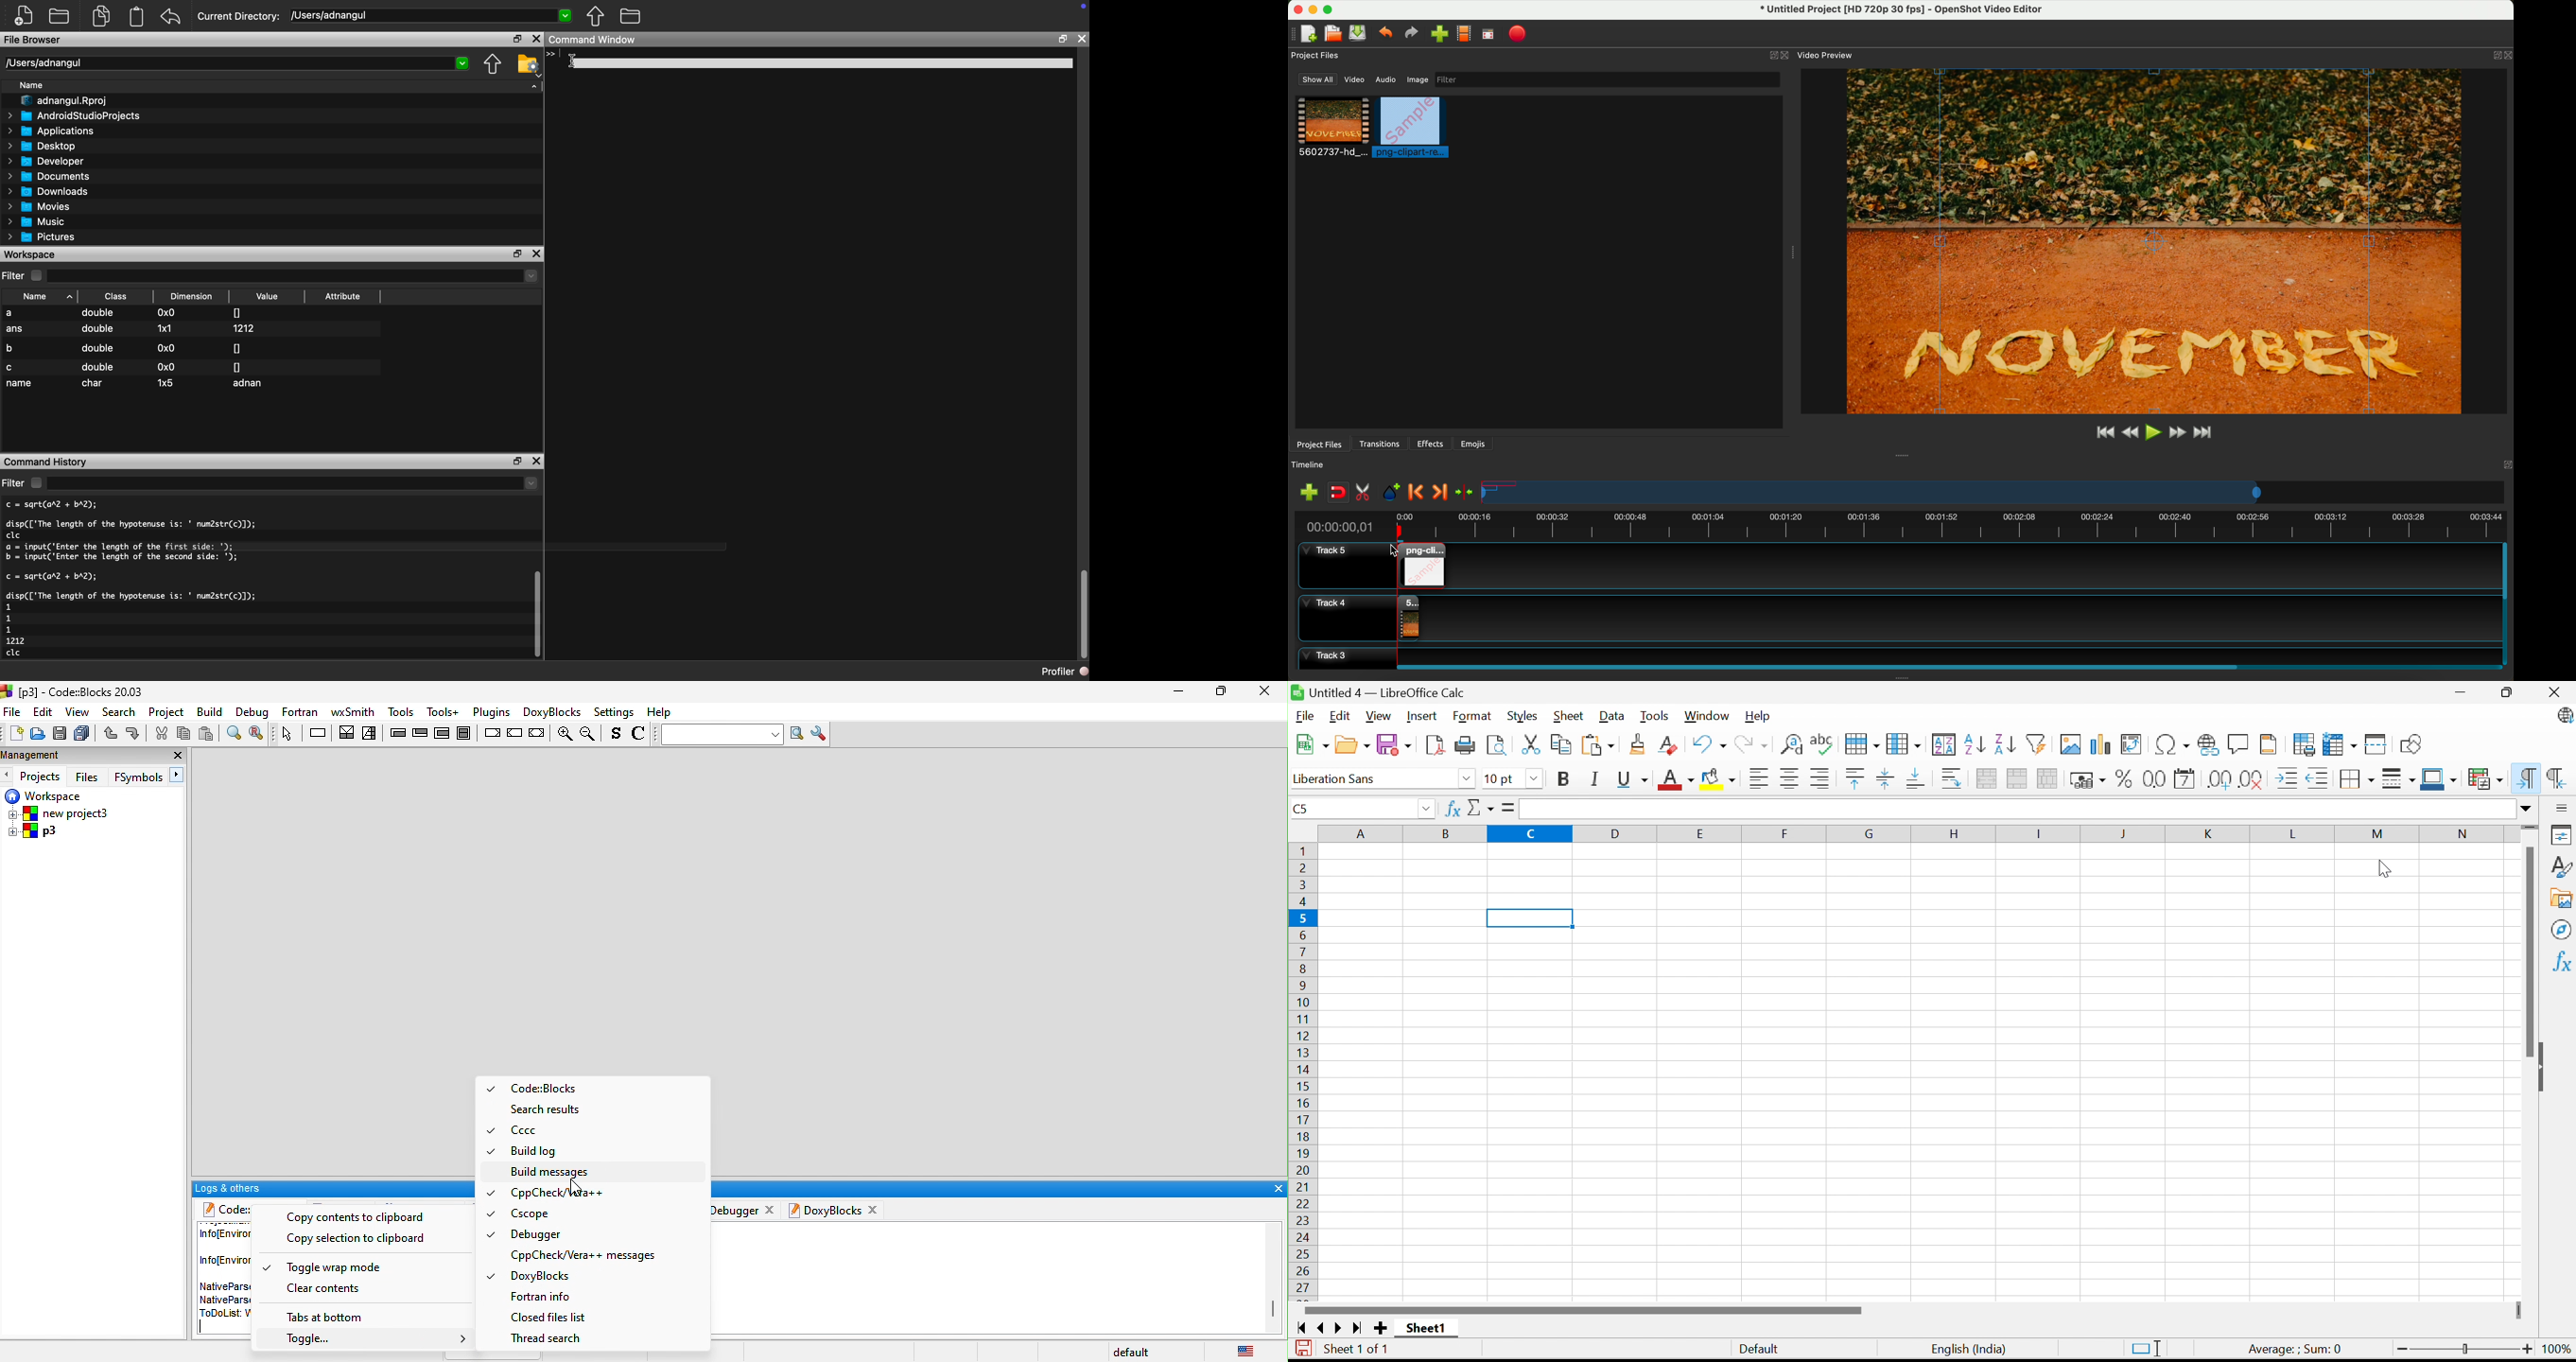 Image resolution: width=2576 pixels, height=1372 pixels. I want to click on default, so click(1136, 1353).